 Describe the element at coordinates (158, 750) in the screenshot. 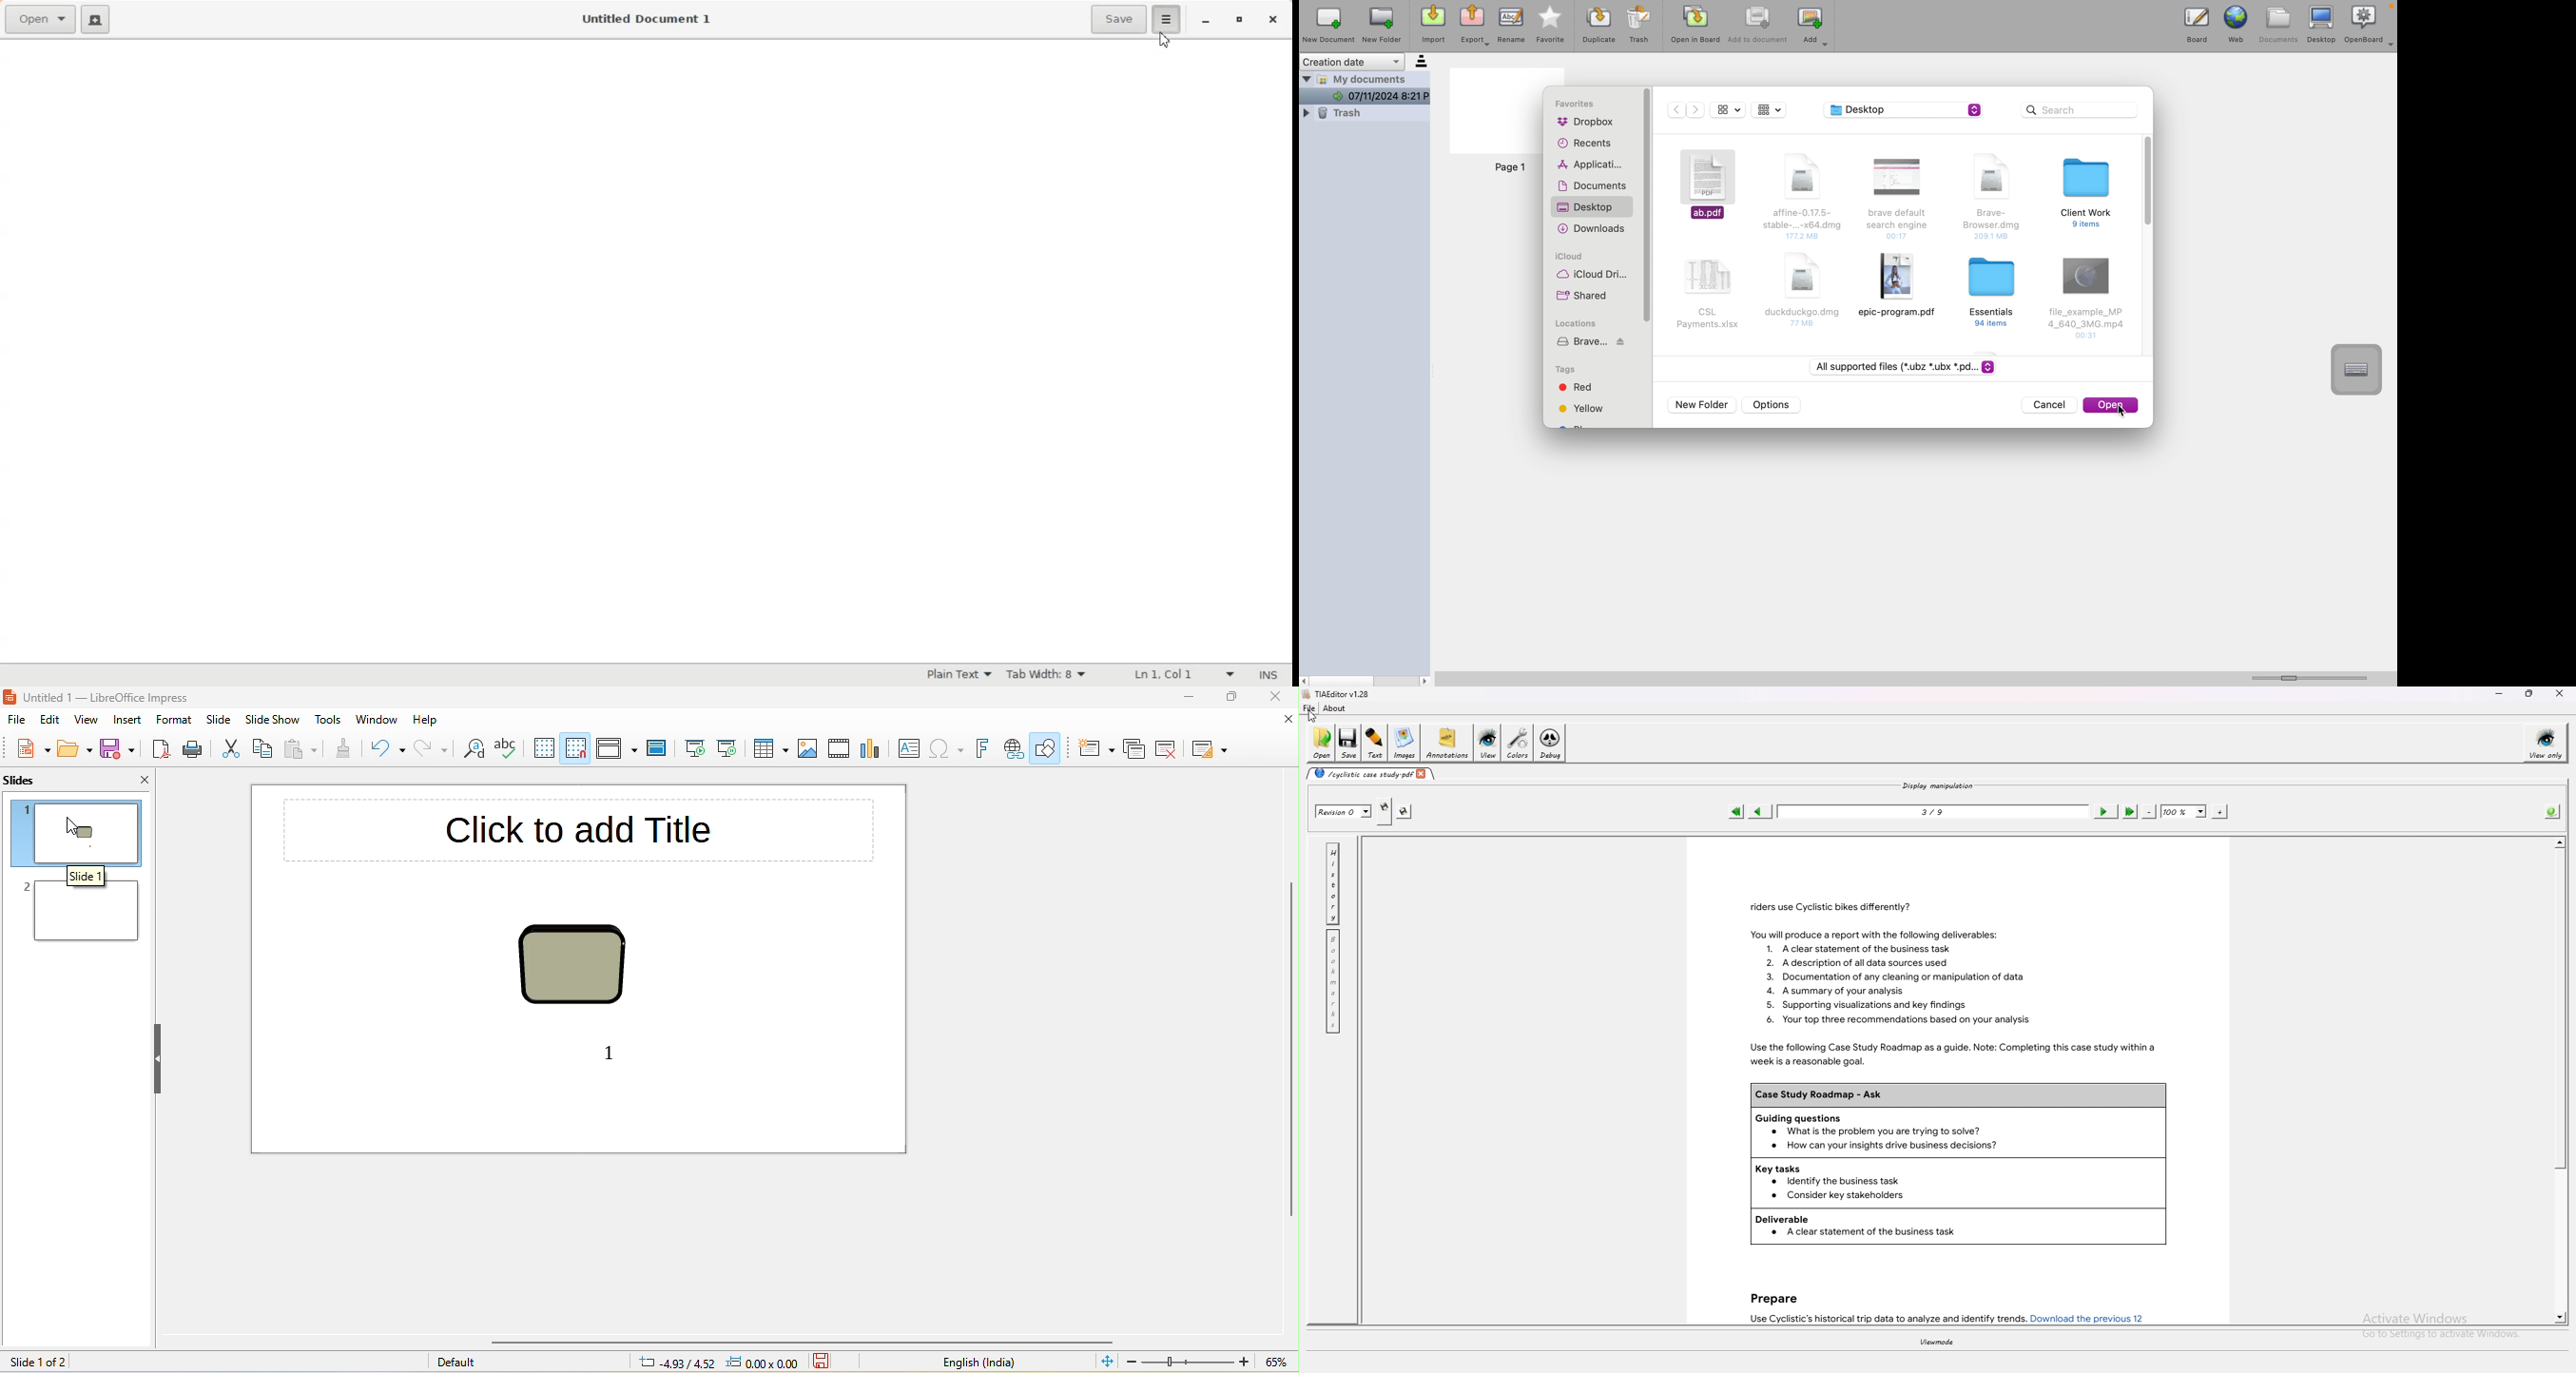

I see `export directly as pdf` at that location.